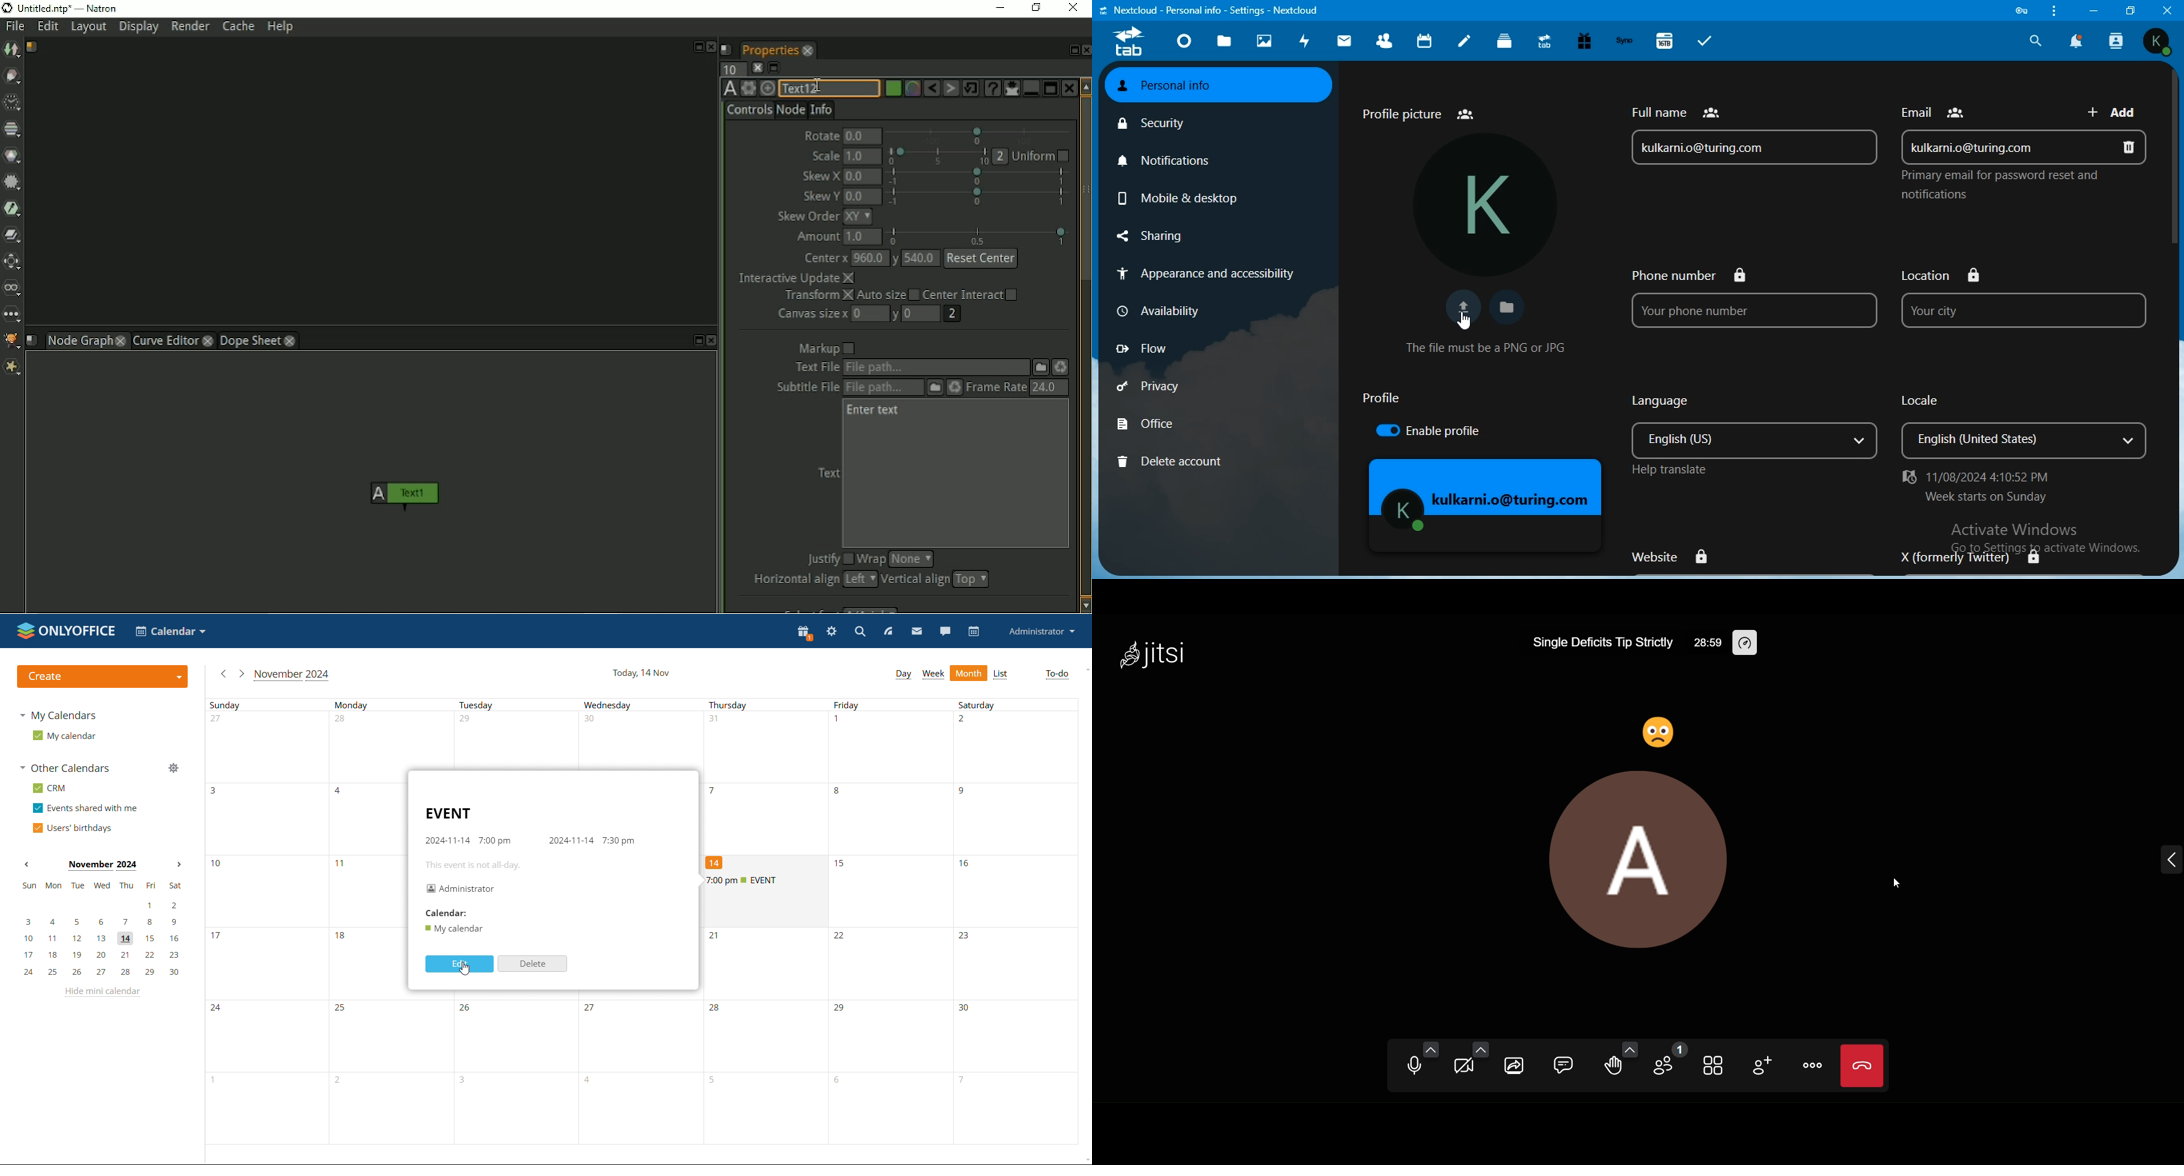 The image size is (2184, 1176). I want to click on Overlay color, so click(911, 89).